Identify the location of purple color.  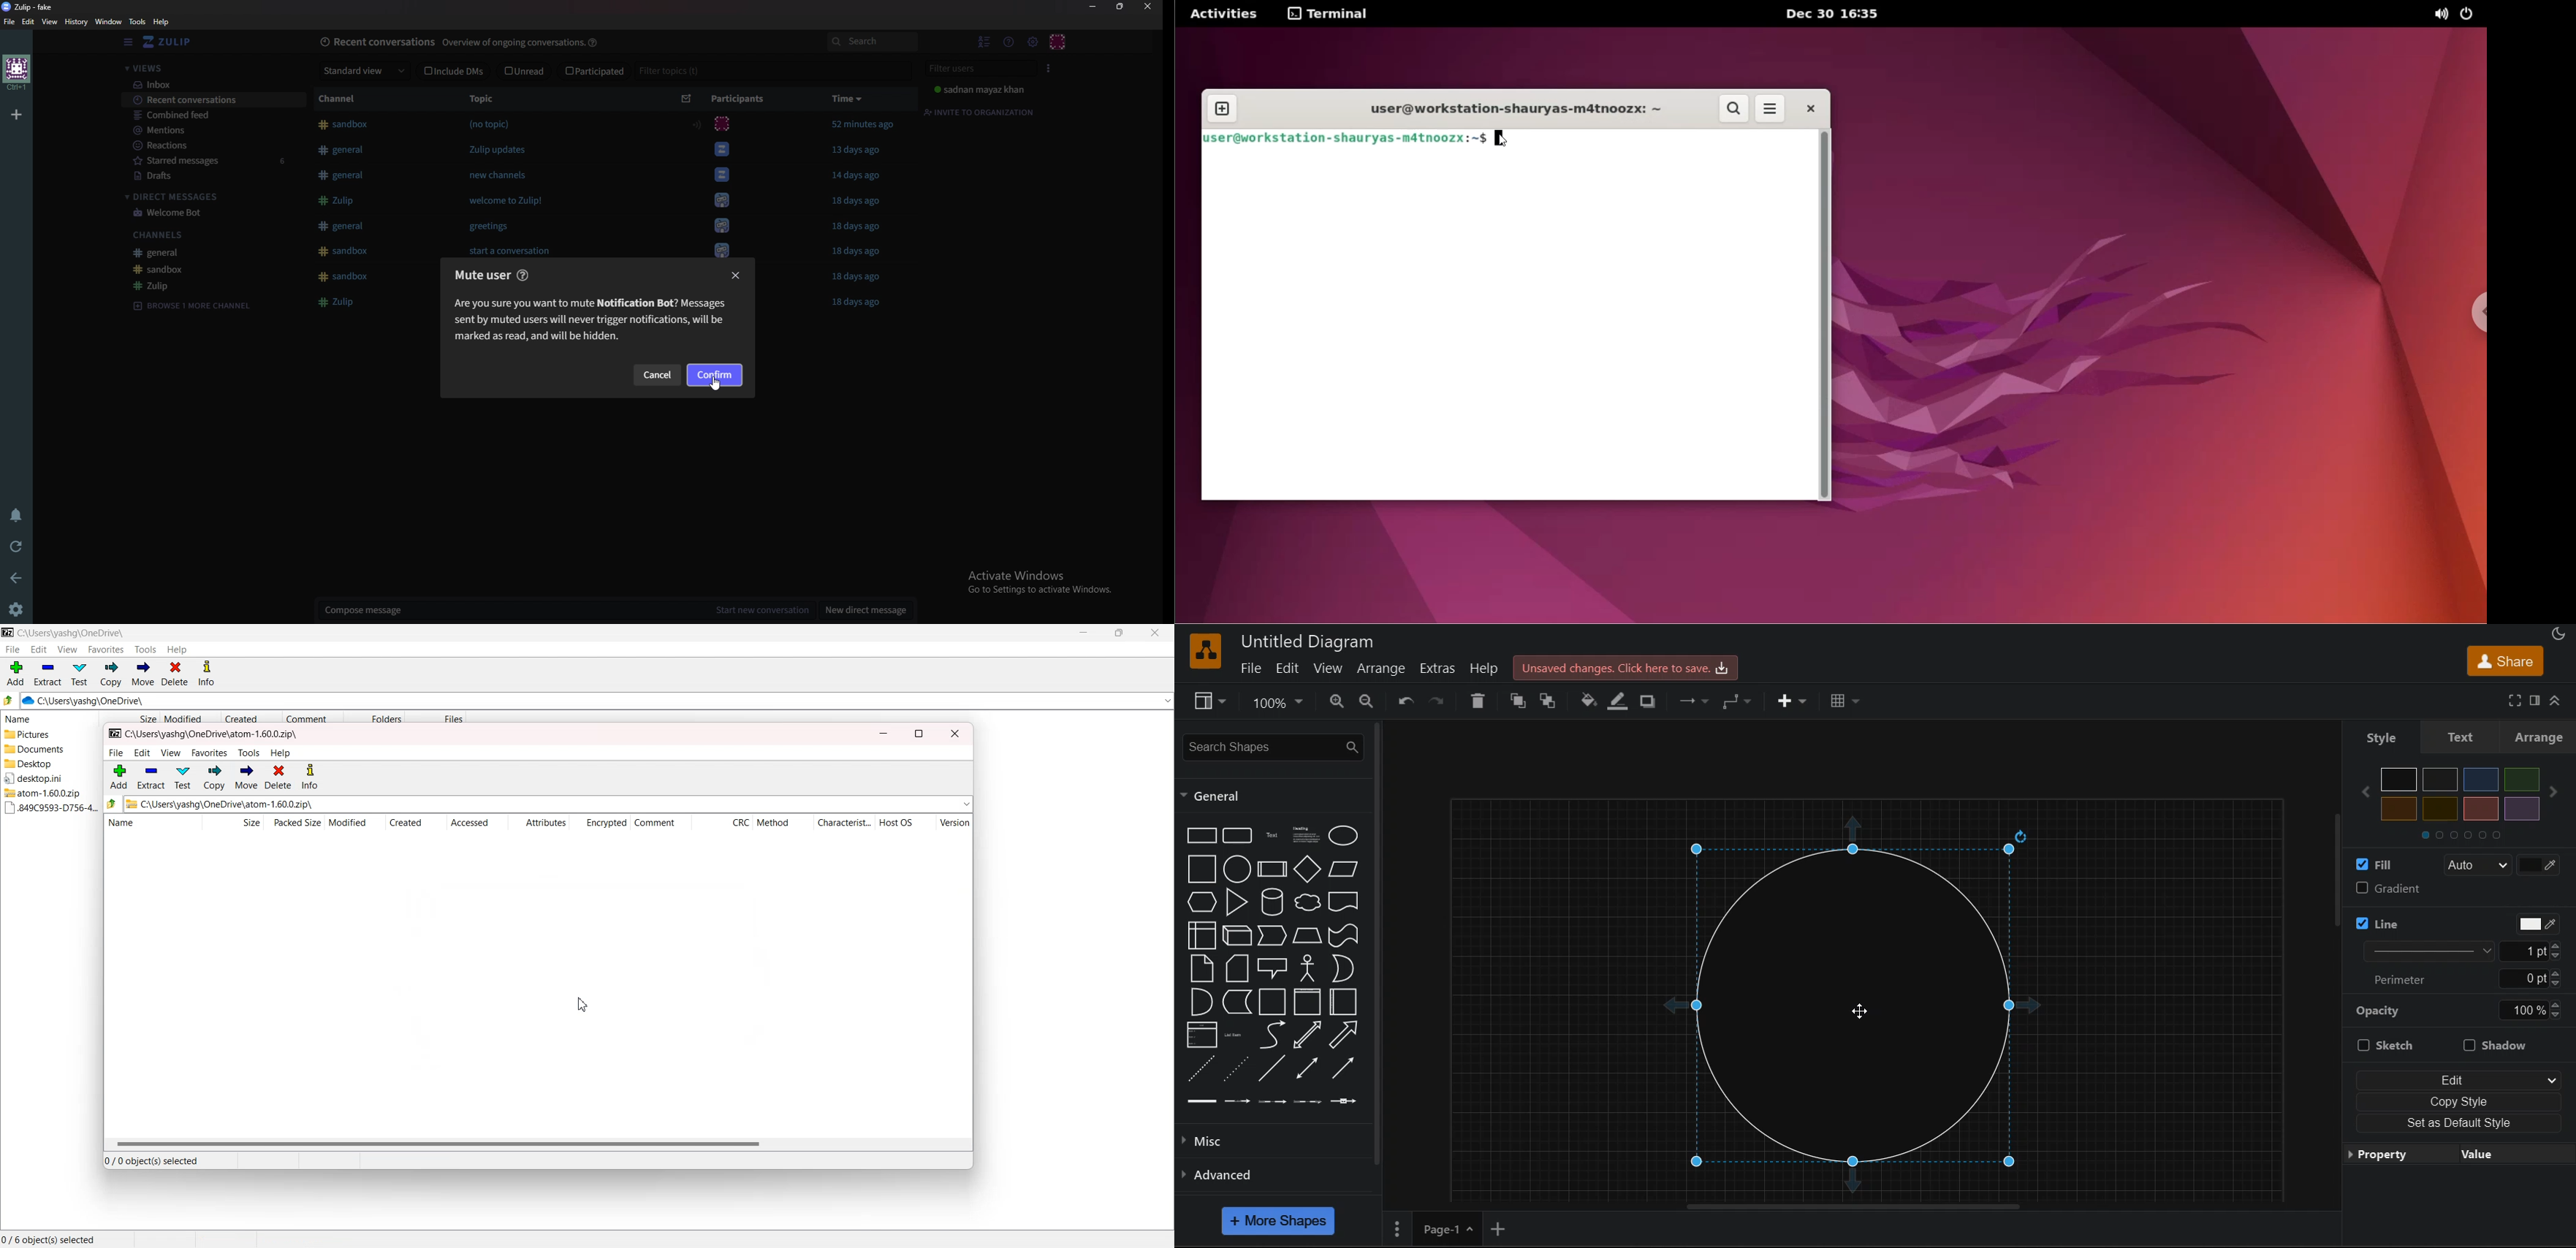
(2522, 809).